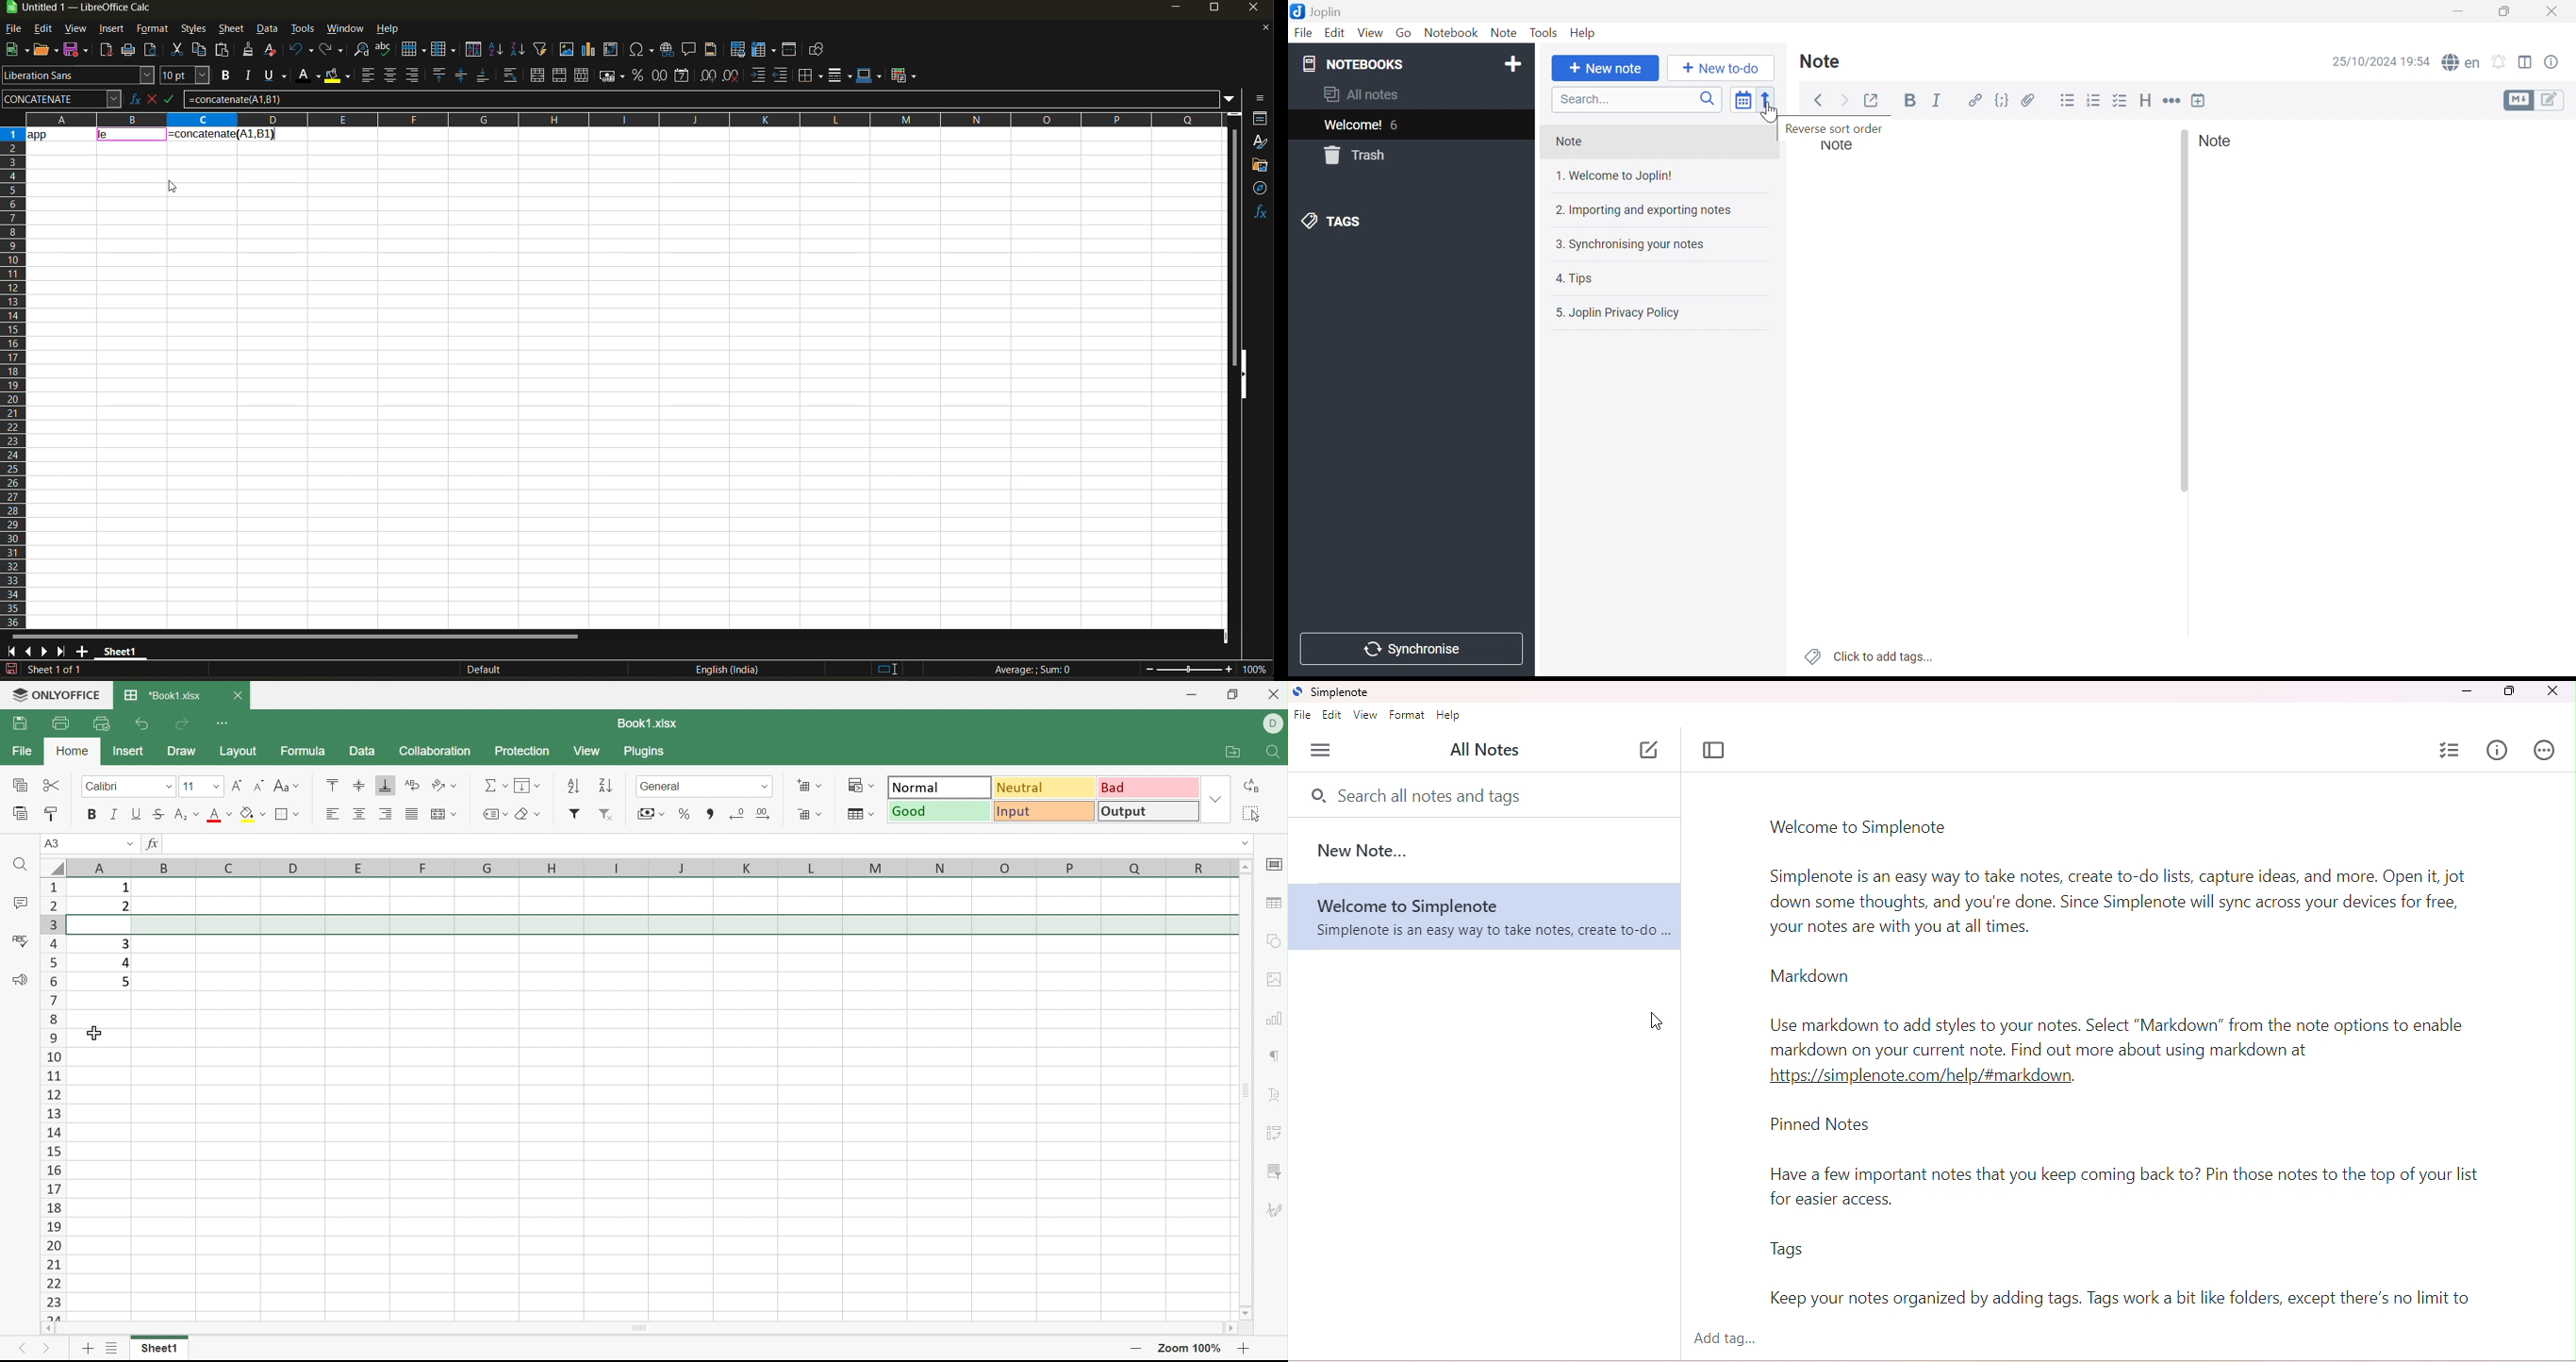 The height and width of the screenshot is (1372, 2576). What do you see at coordinates (1229, 1328) in the screenshot?
I see `Scroll Right` at bounding box center [1229, 1328].